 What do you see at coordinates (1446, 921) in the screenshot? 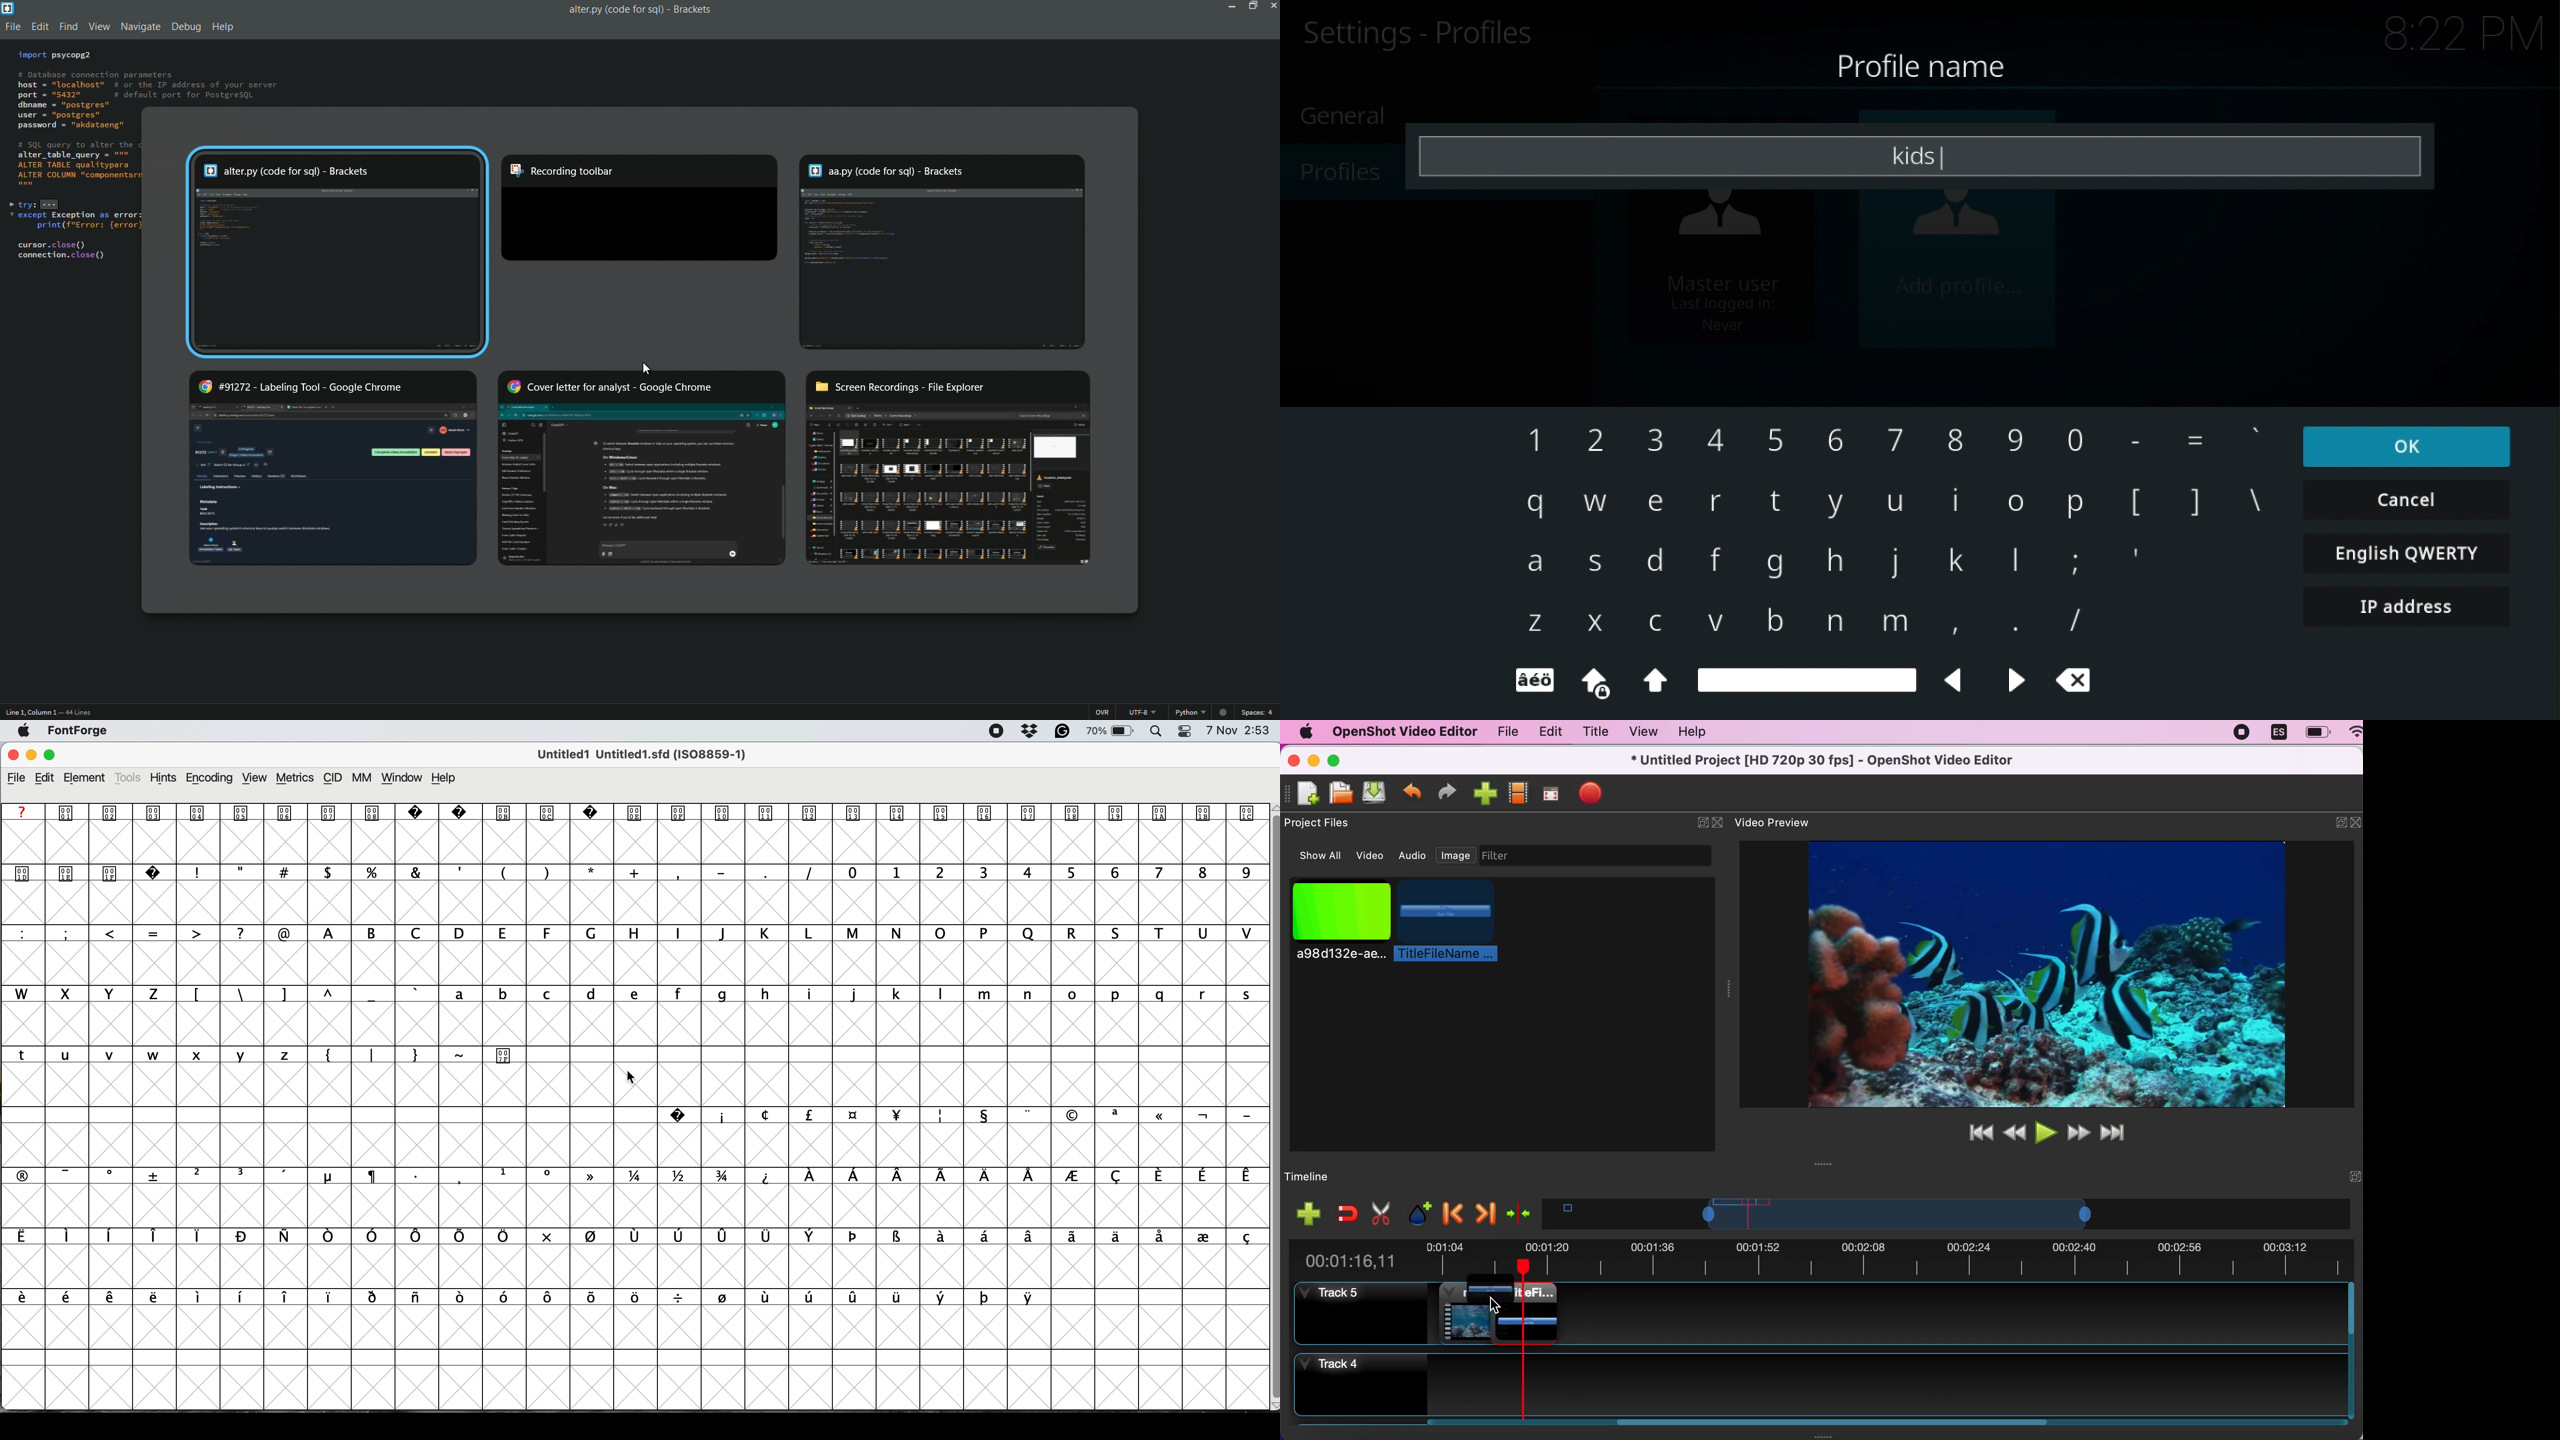
I see `title` at bounding box center [1446, 921].